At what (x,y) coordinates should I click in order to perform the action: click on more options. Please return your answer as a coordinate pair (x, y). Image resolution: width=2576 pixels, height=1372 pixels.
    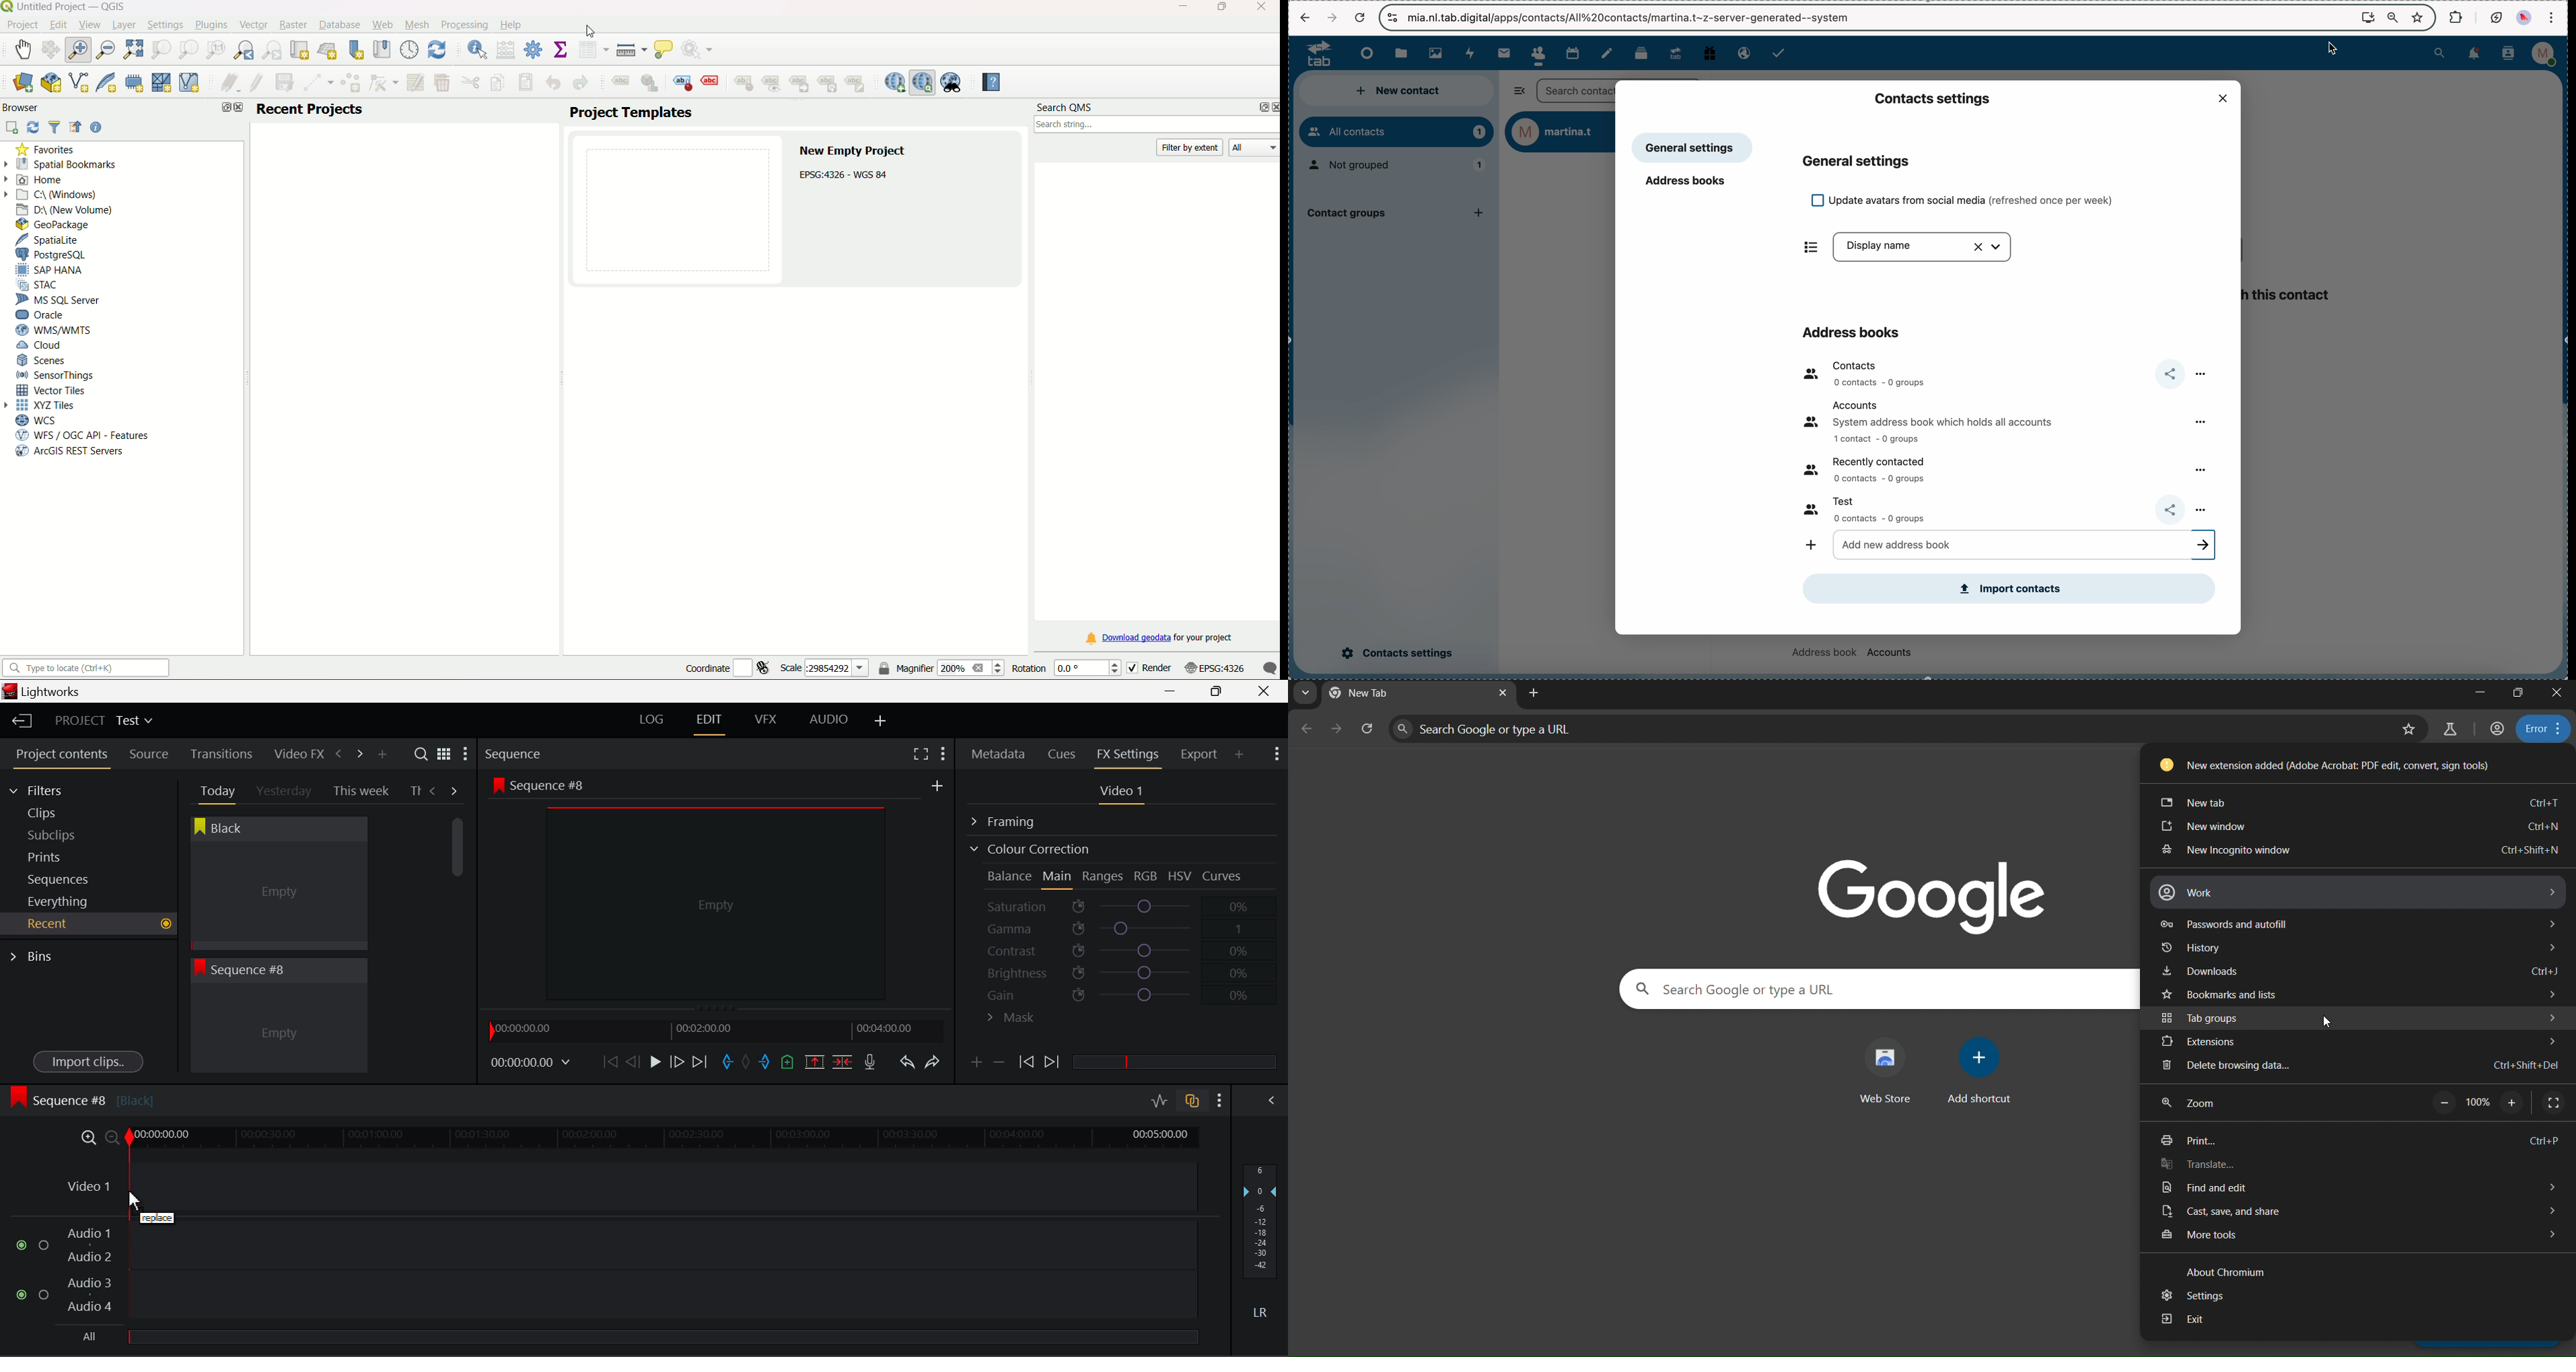
    Looking at the image, I should click on (2203, 507).